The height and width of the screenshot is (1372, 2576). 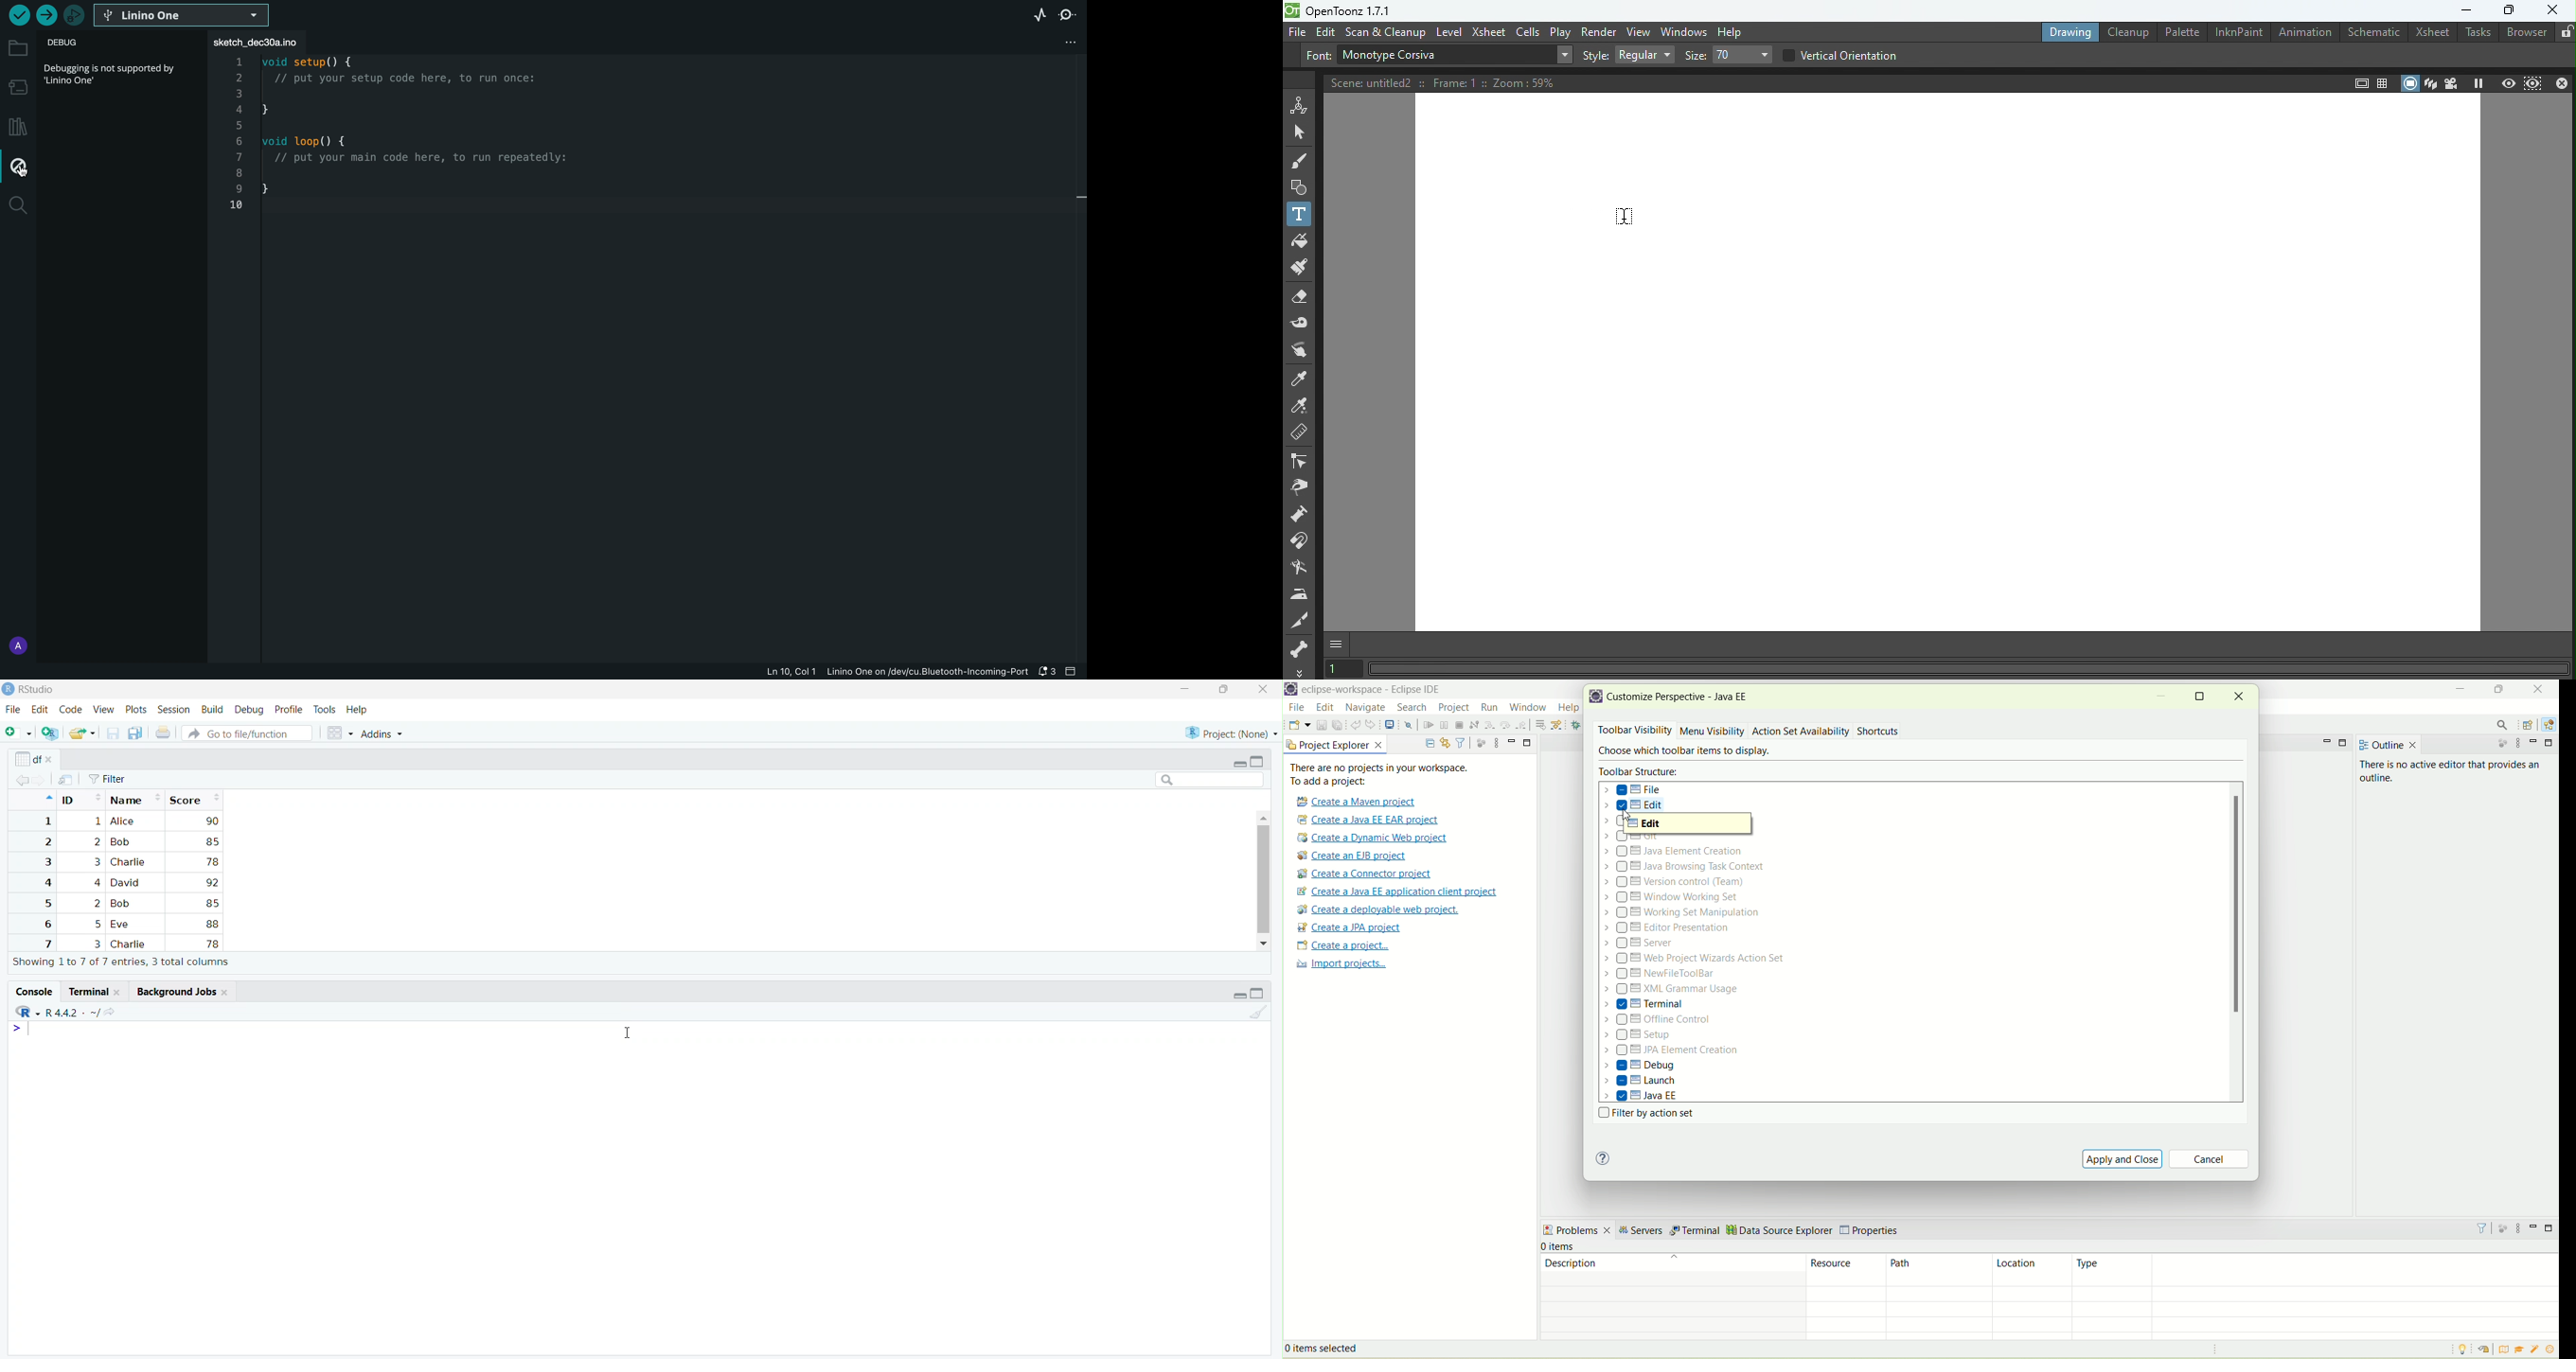 What do you see at coordinates (249, 732) in the screenshot?
I see `file search` at bounding box center [249, 732].